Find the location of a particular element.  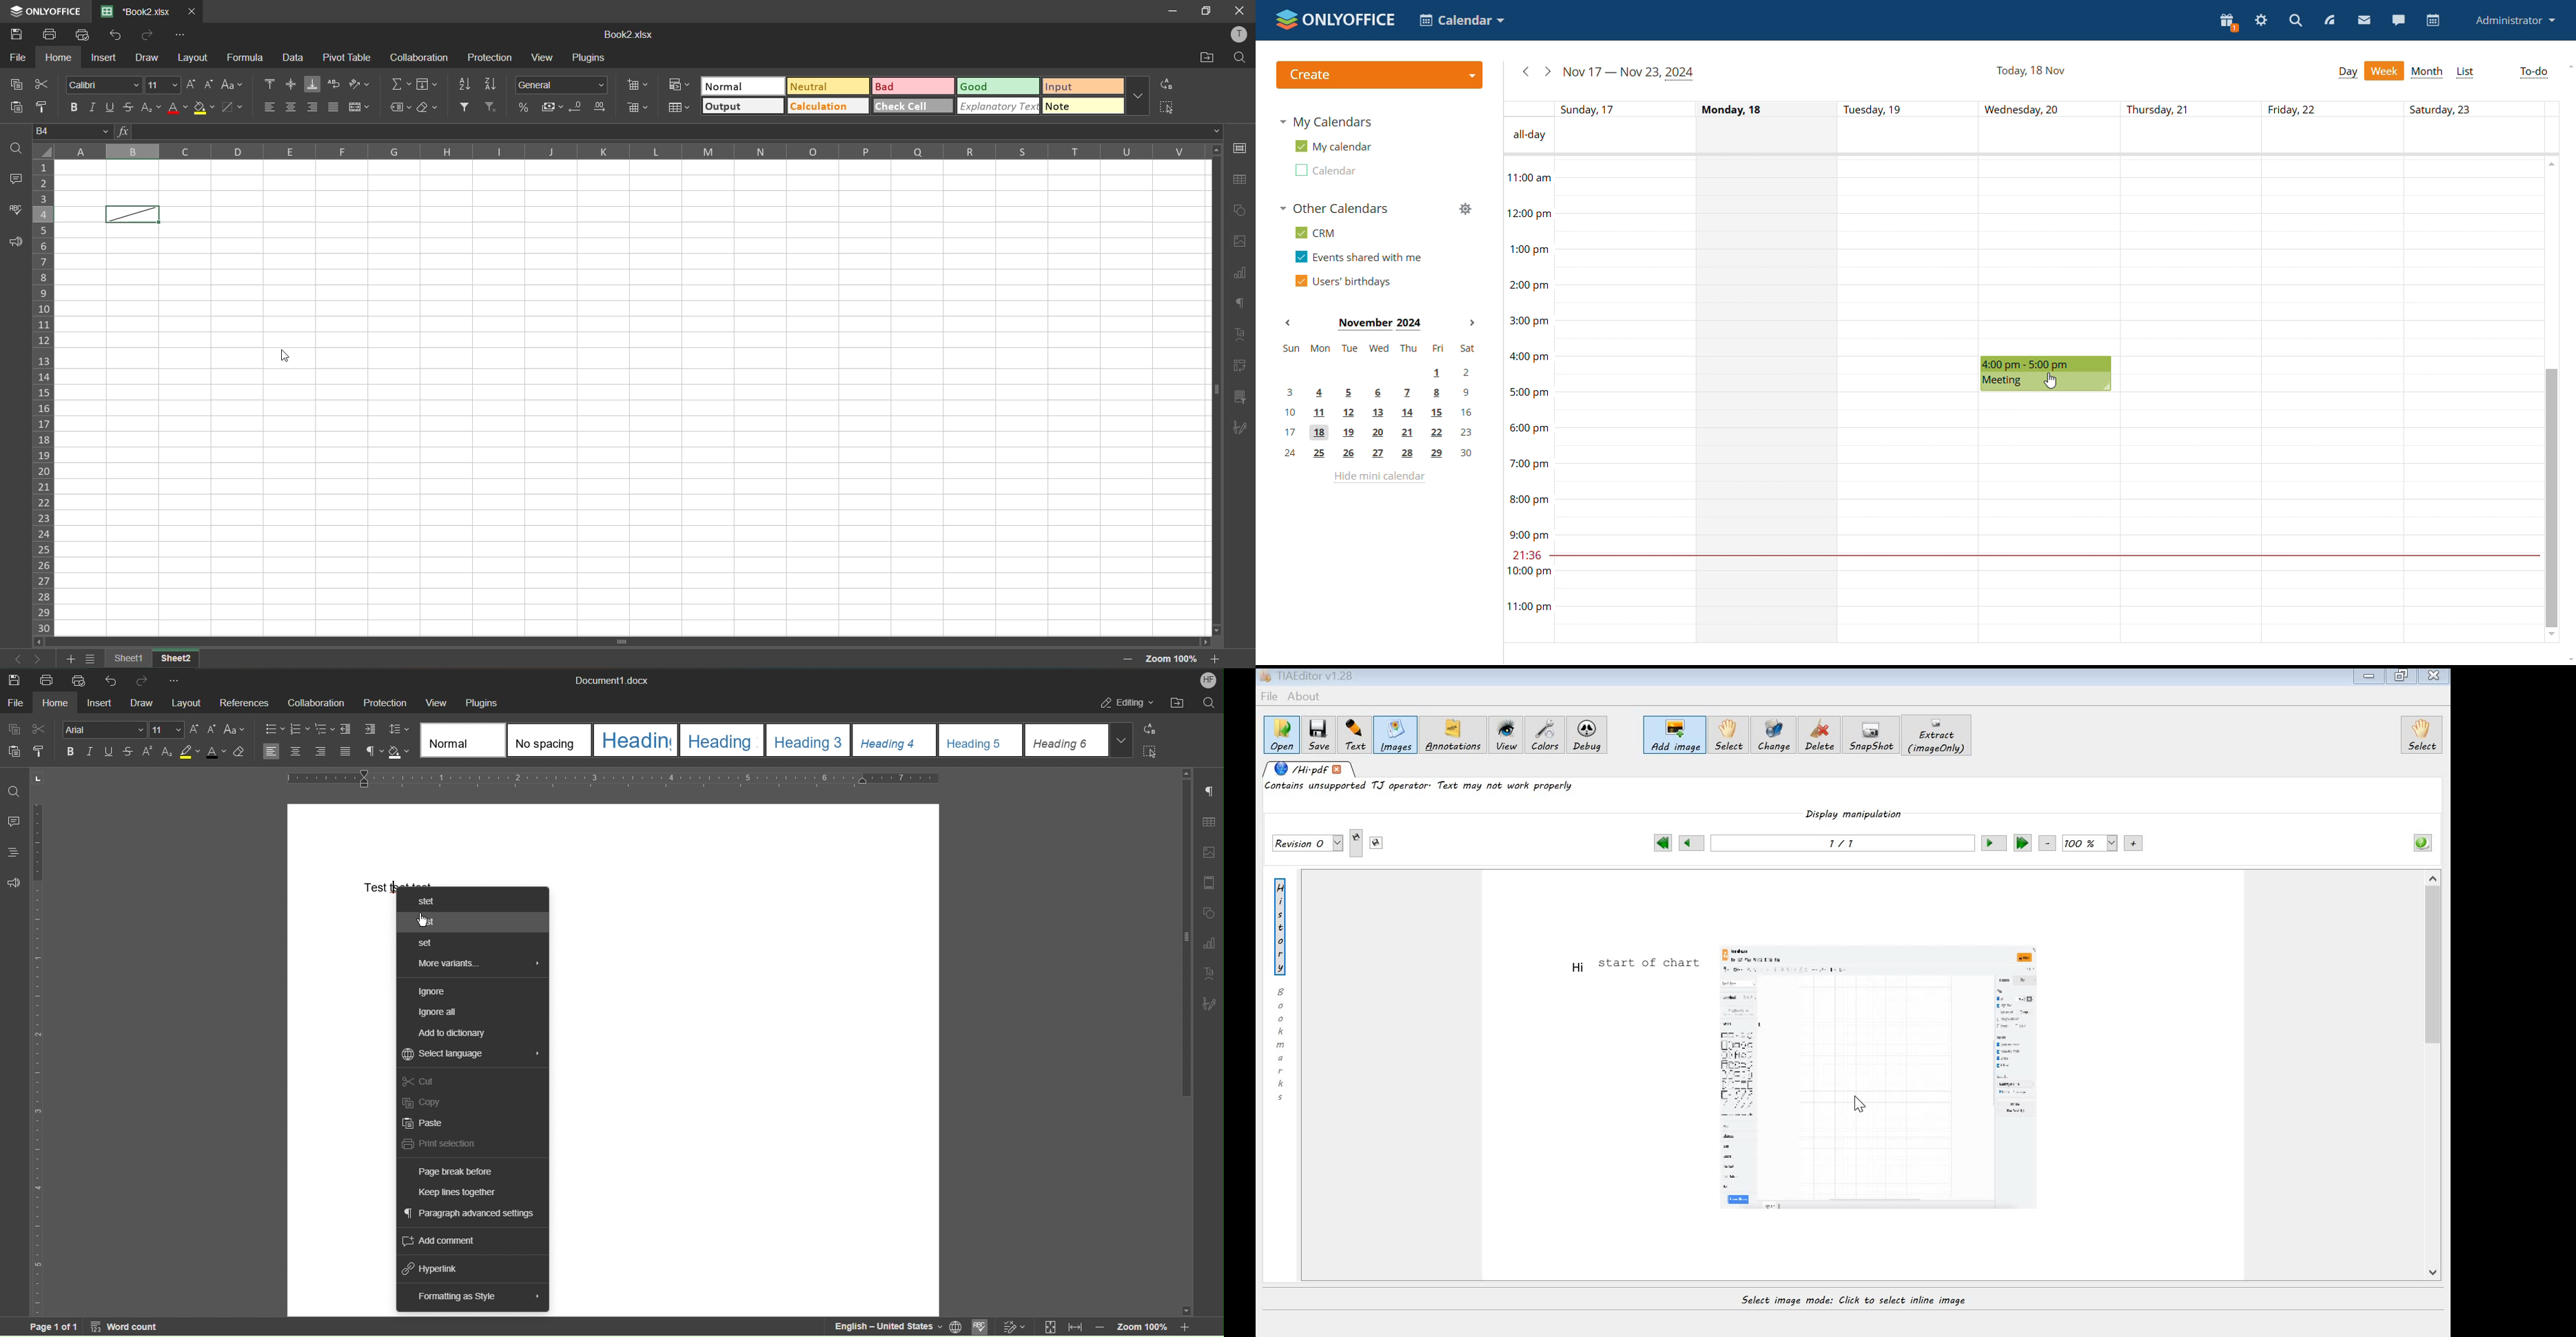

open location is located at coordinates (1206, 58).